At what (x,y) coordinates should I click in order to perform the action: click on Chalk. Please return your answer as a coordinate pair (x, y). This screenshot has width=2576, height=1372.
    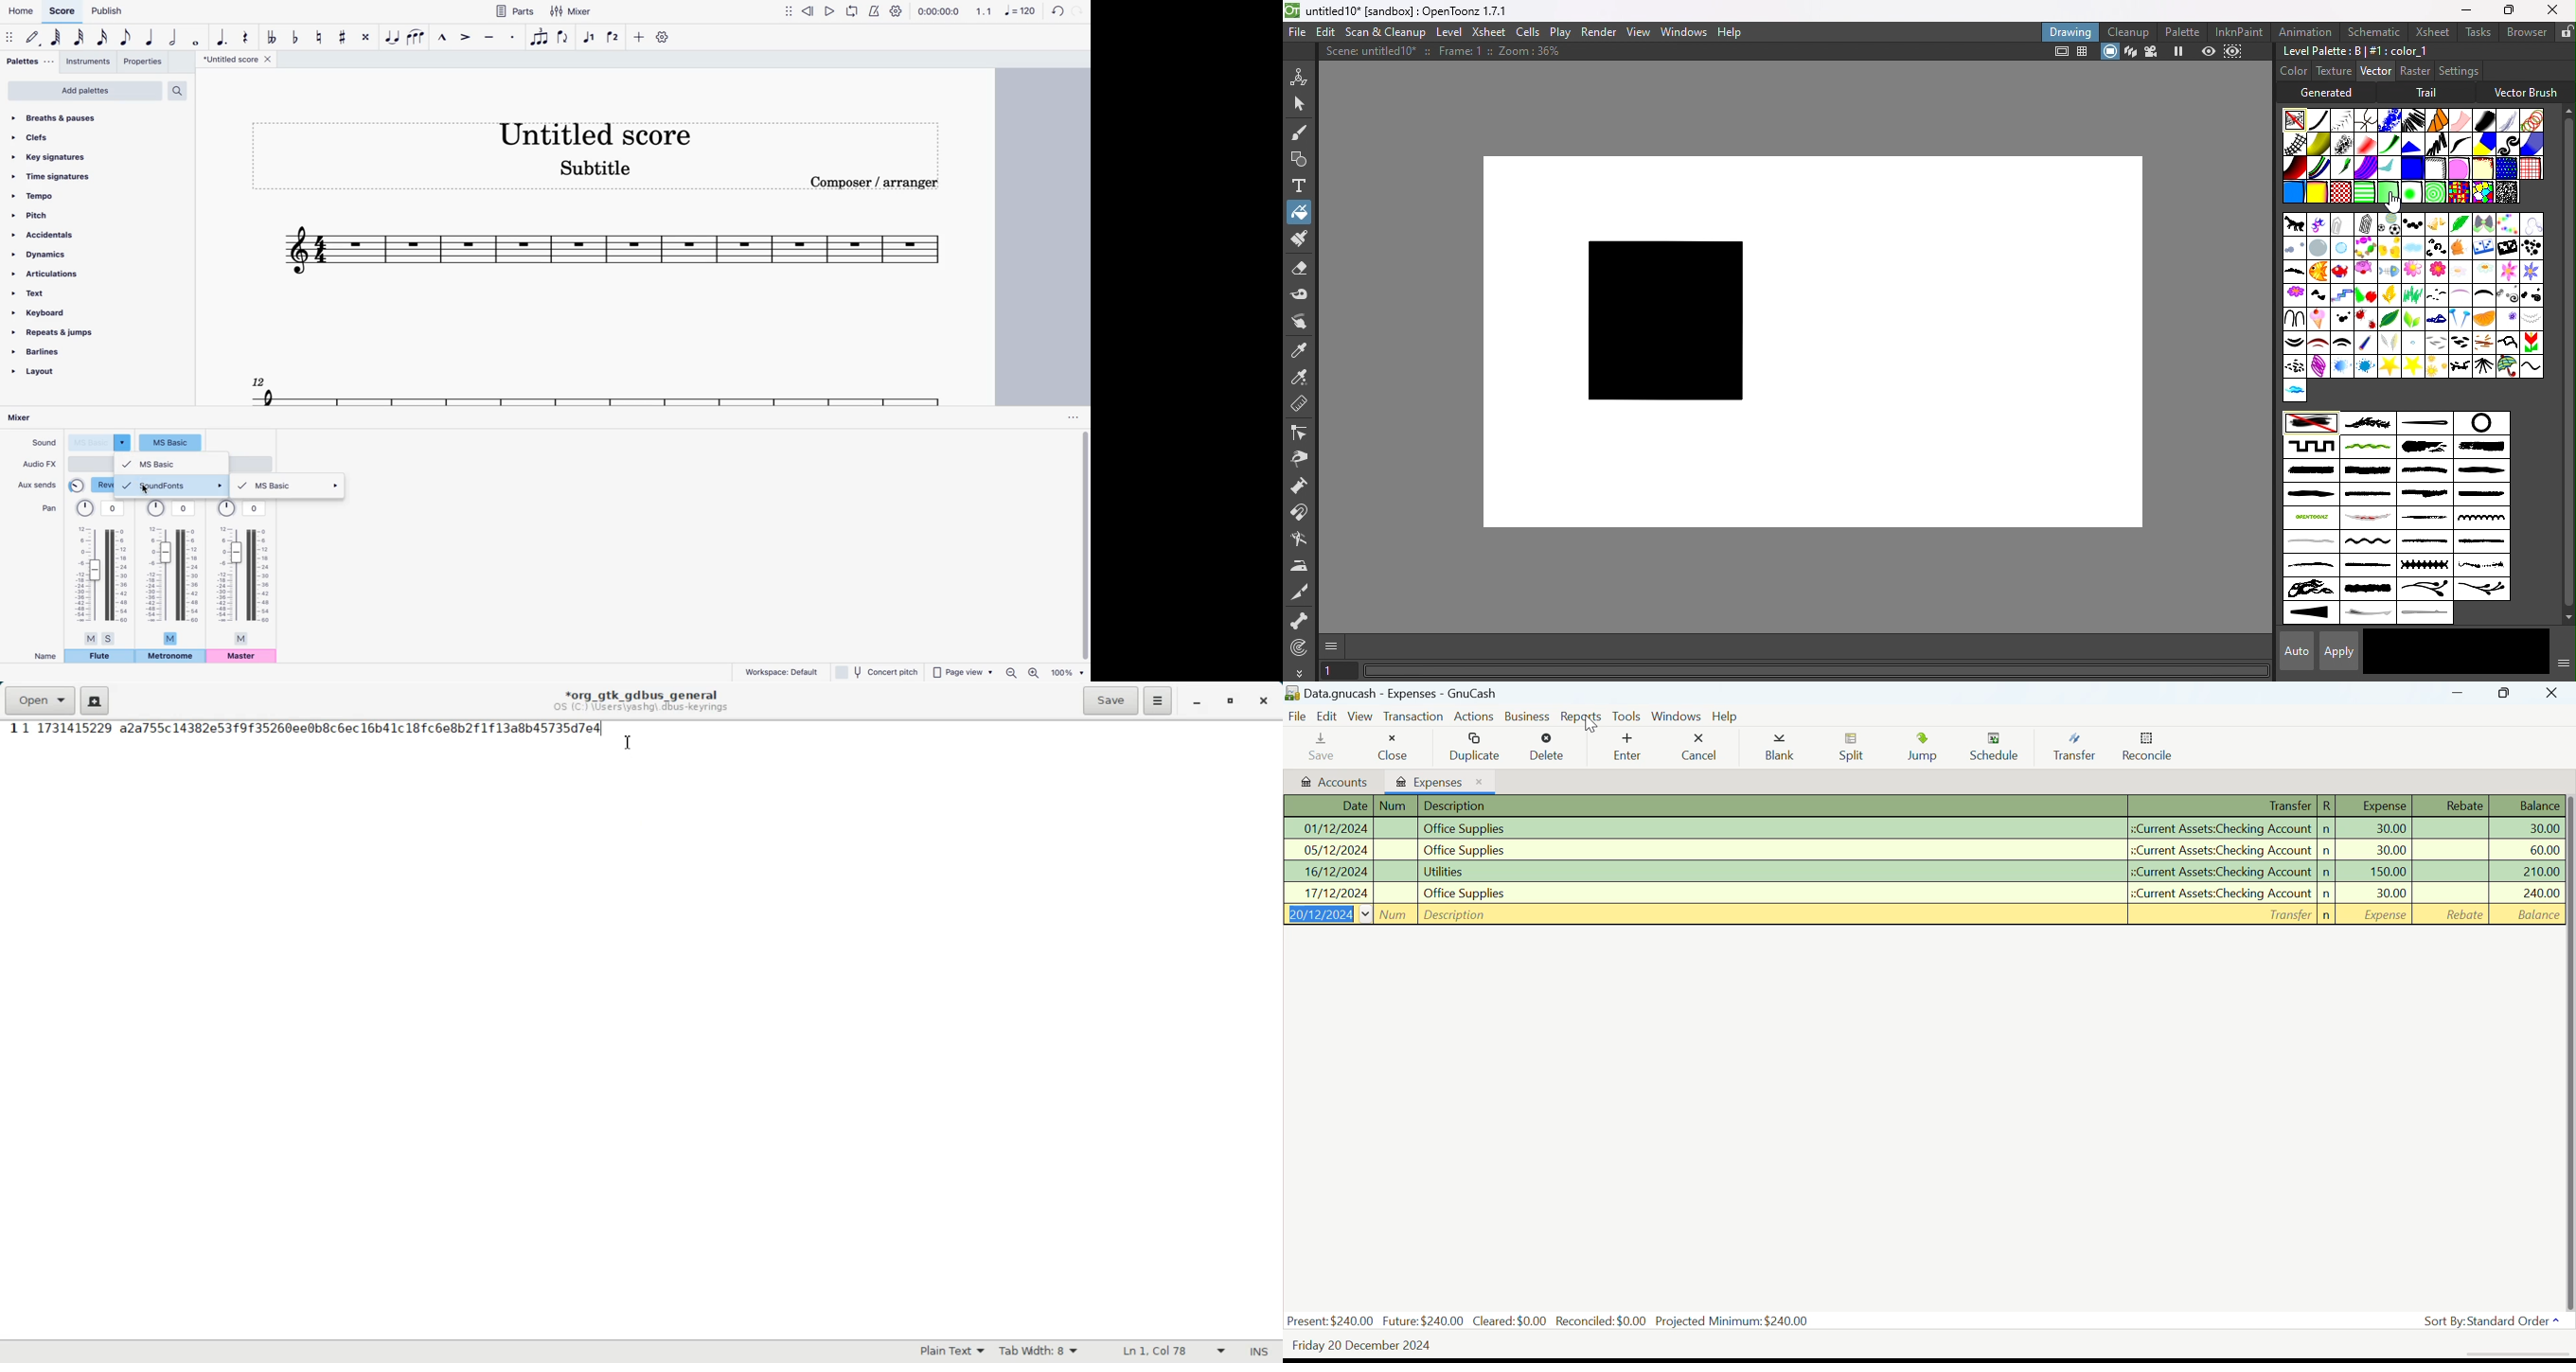
    Looking at the image, I should click on (2505, 191).